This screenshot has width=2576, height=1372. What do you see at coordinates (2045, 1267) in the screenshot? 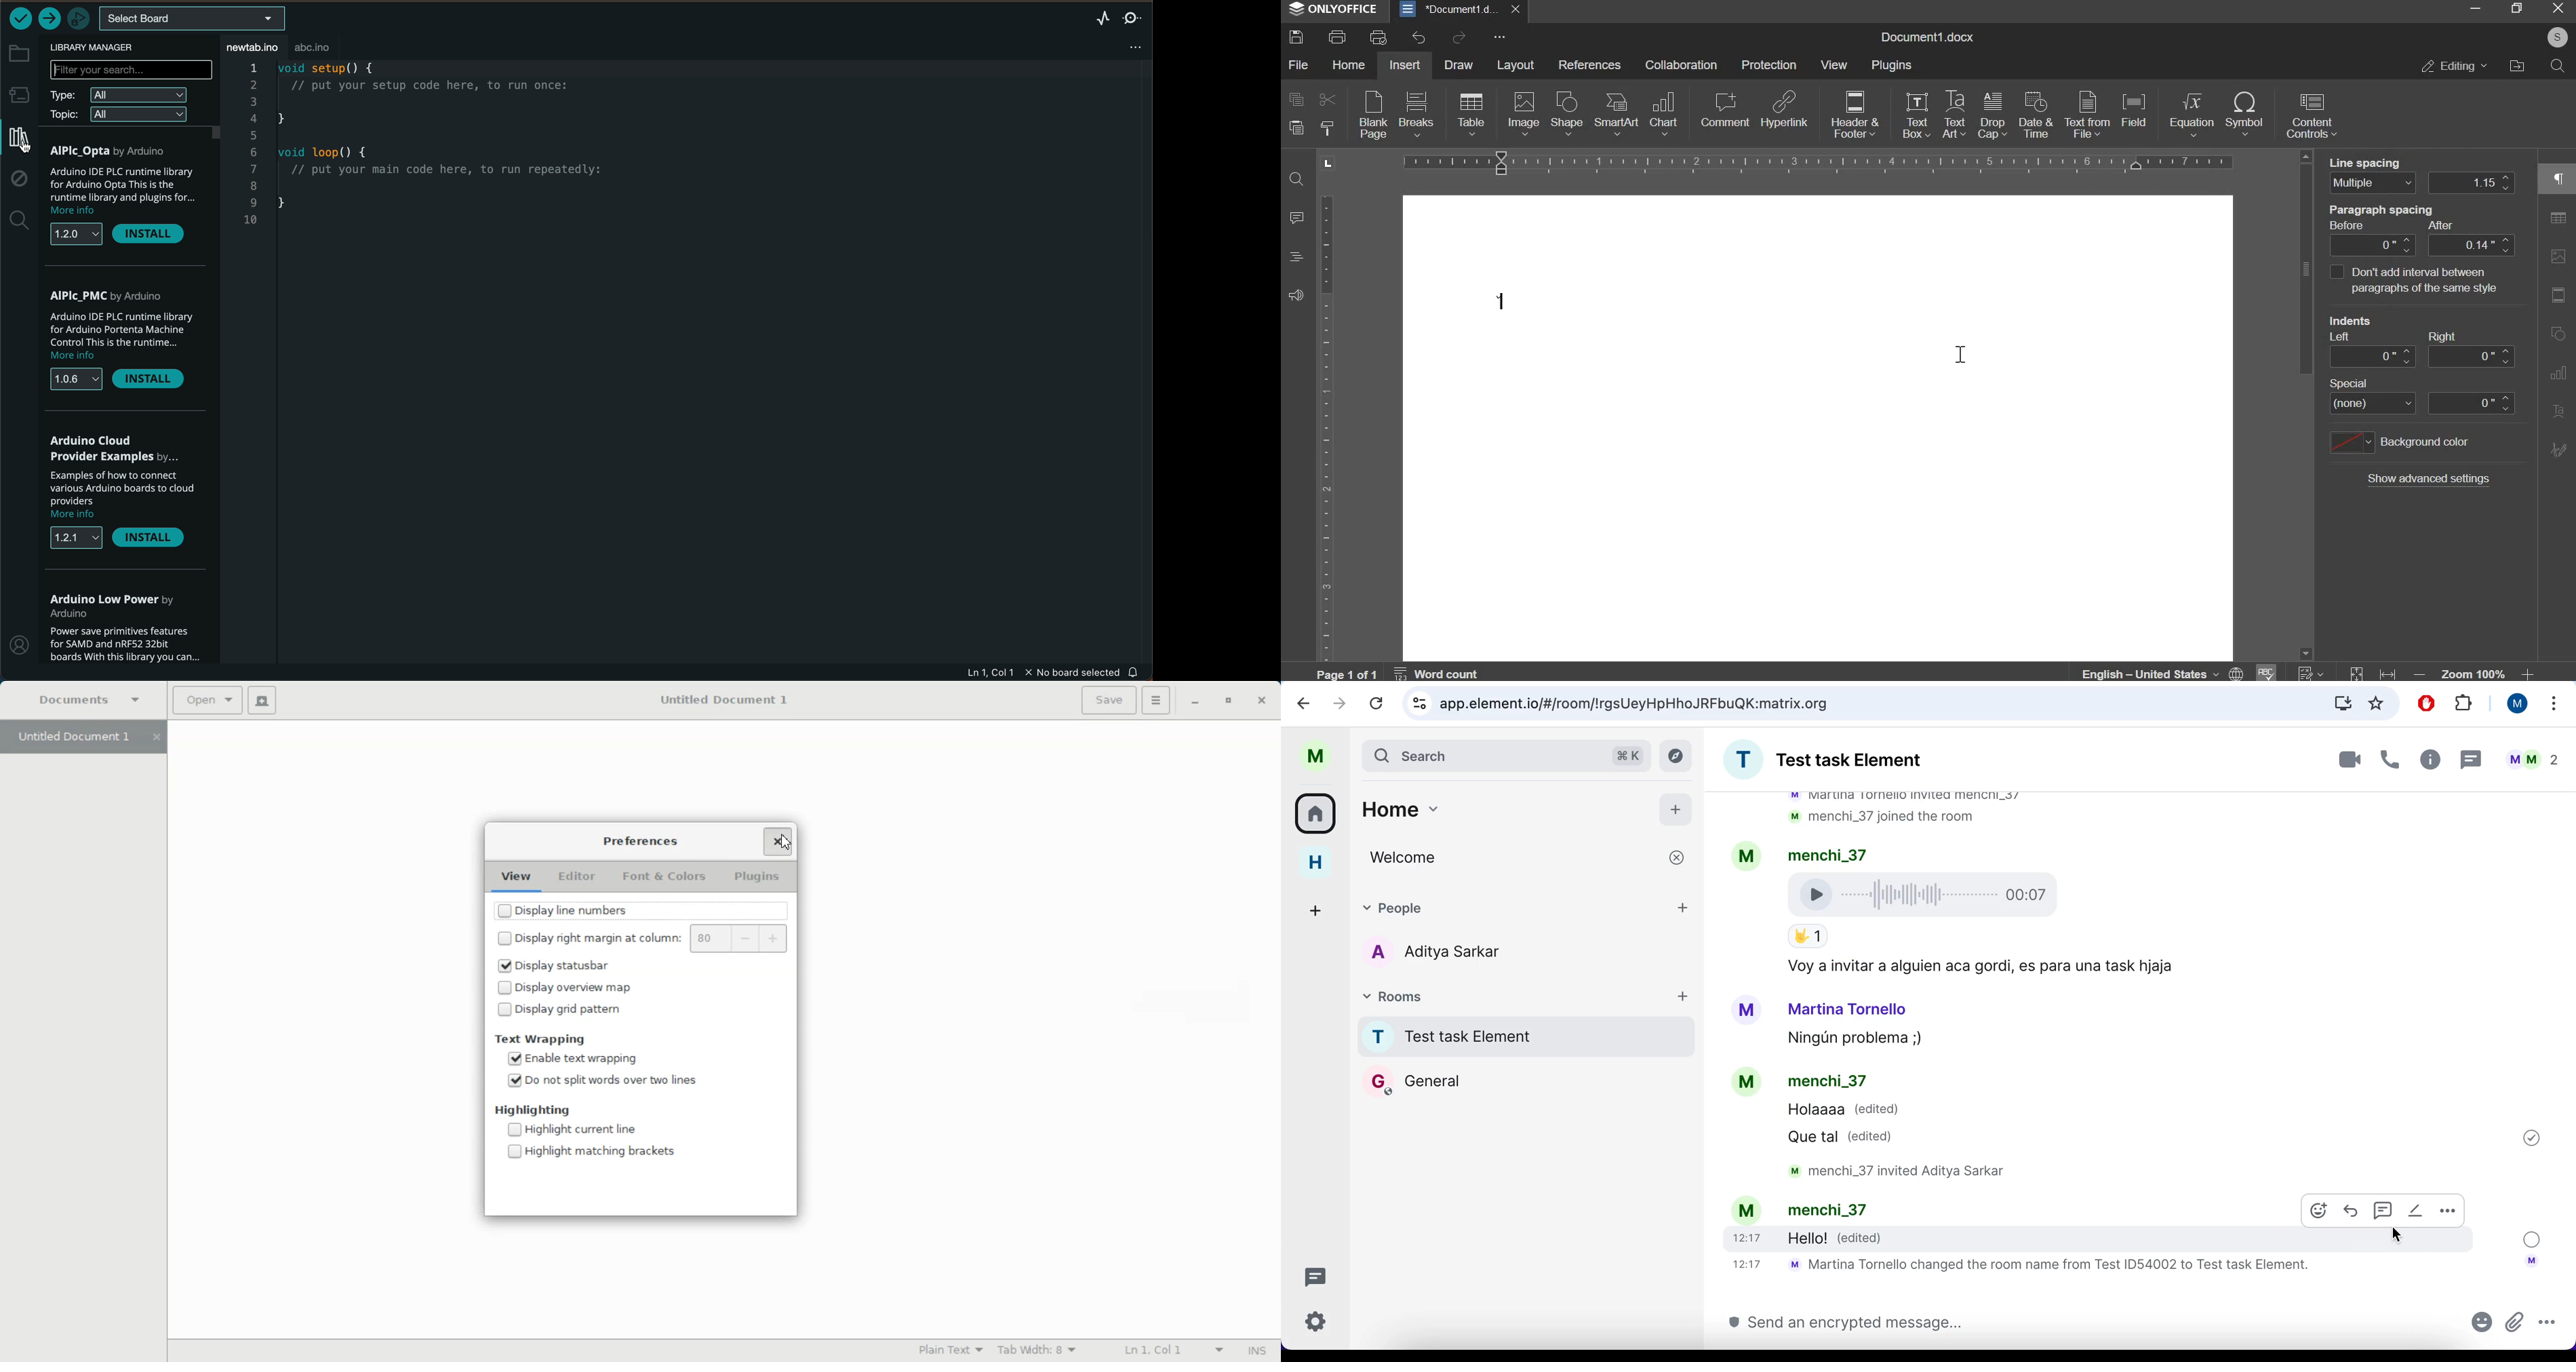
I see `text` at bounding box center [2045, 1267].